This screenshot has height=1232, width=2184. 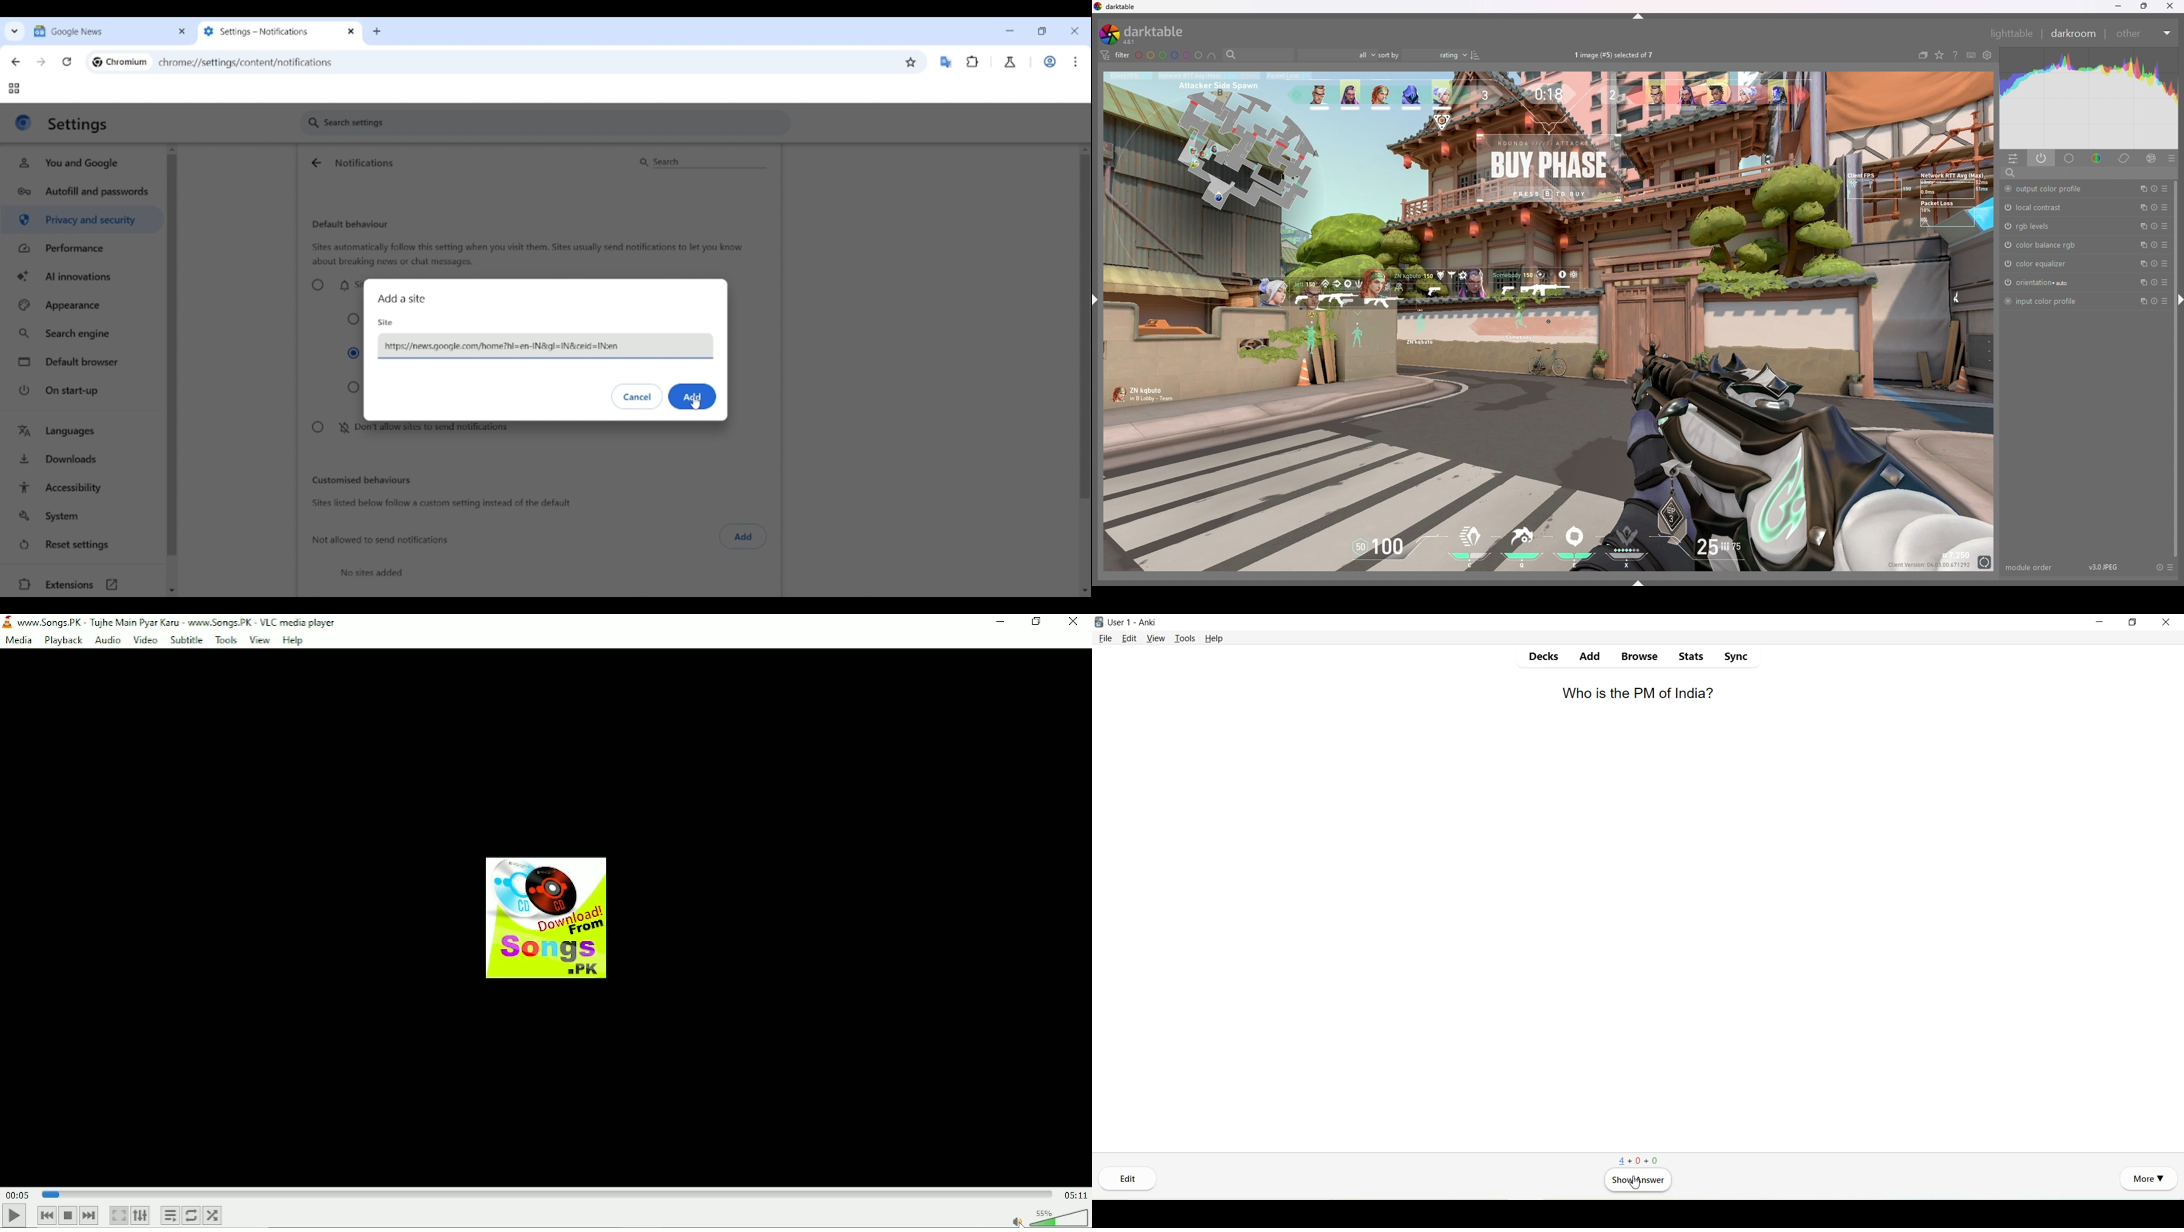 I want to click on Edit, so click(x=1131, y=638).